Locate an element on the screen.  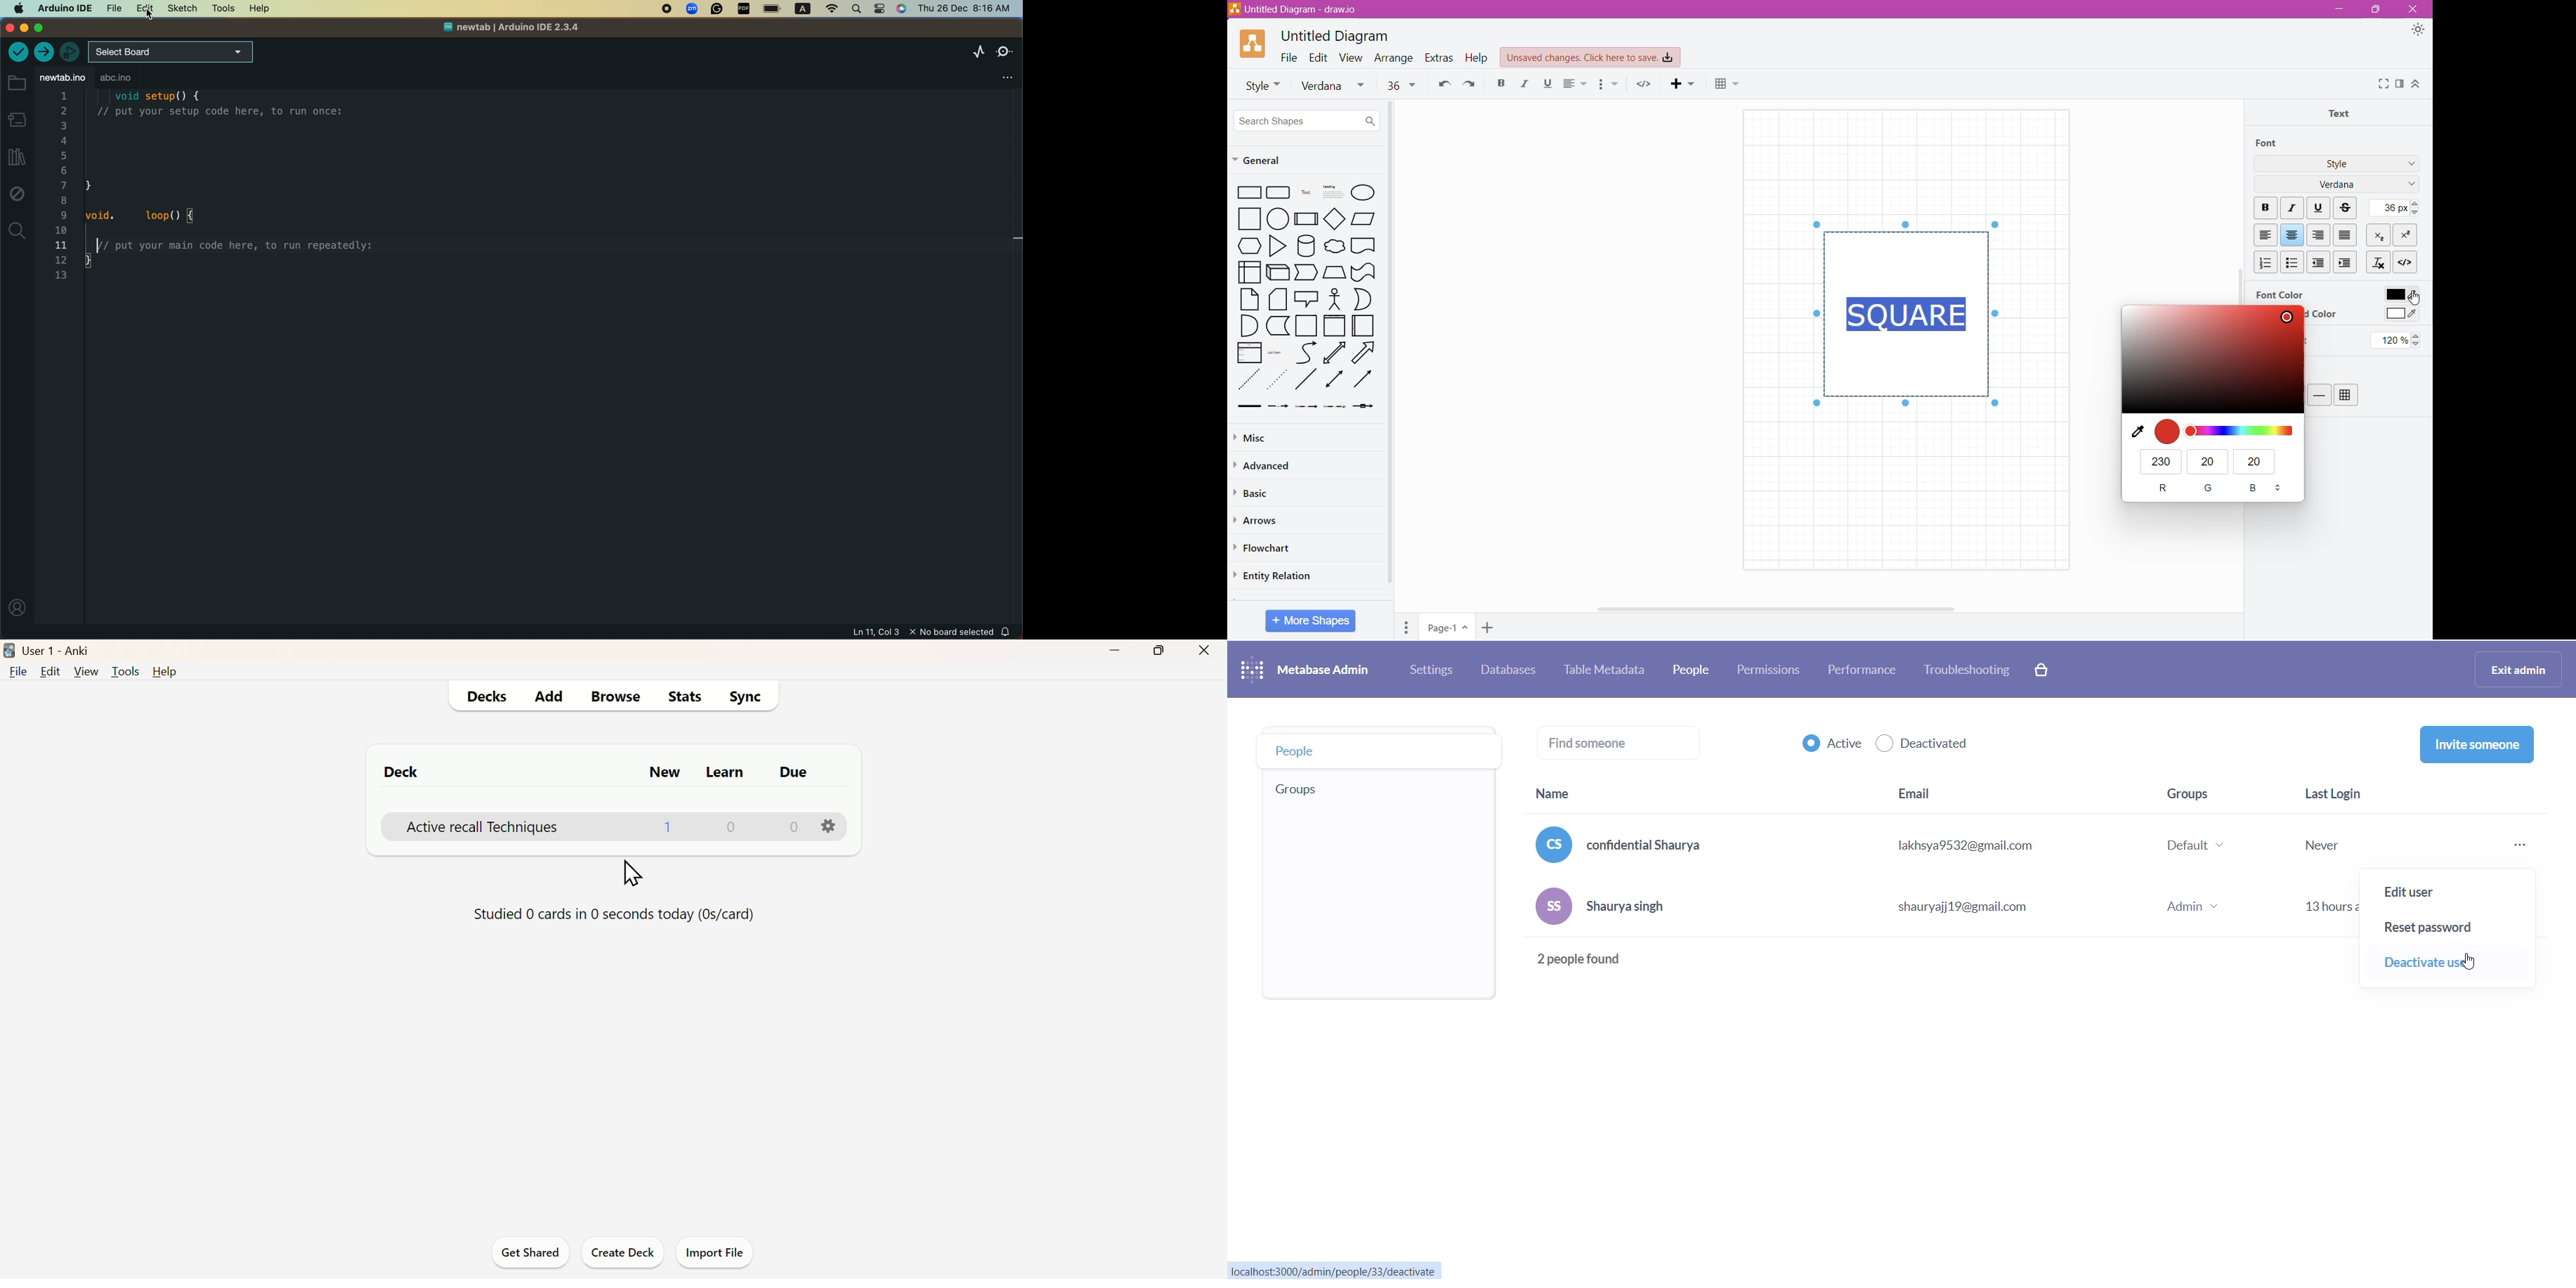
Stick Figure  is located at coordinates (1335, 298).